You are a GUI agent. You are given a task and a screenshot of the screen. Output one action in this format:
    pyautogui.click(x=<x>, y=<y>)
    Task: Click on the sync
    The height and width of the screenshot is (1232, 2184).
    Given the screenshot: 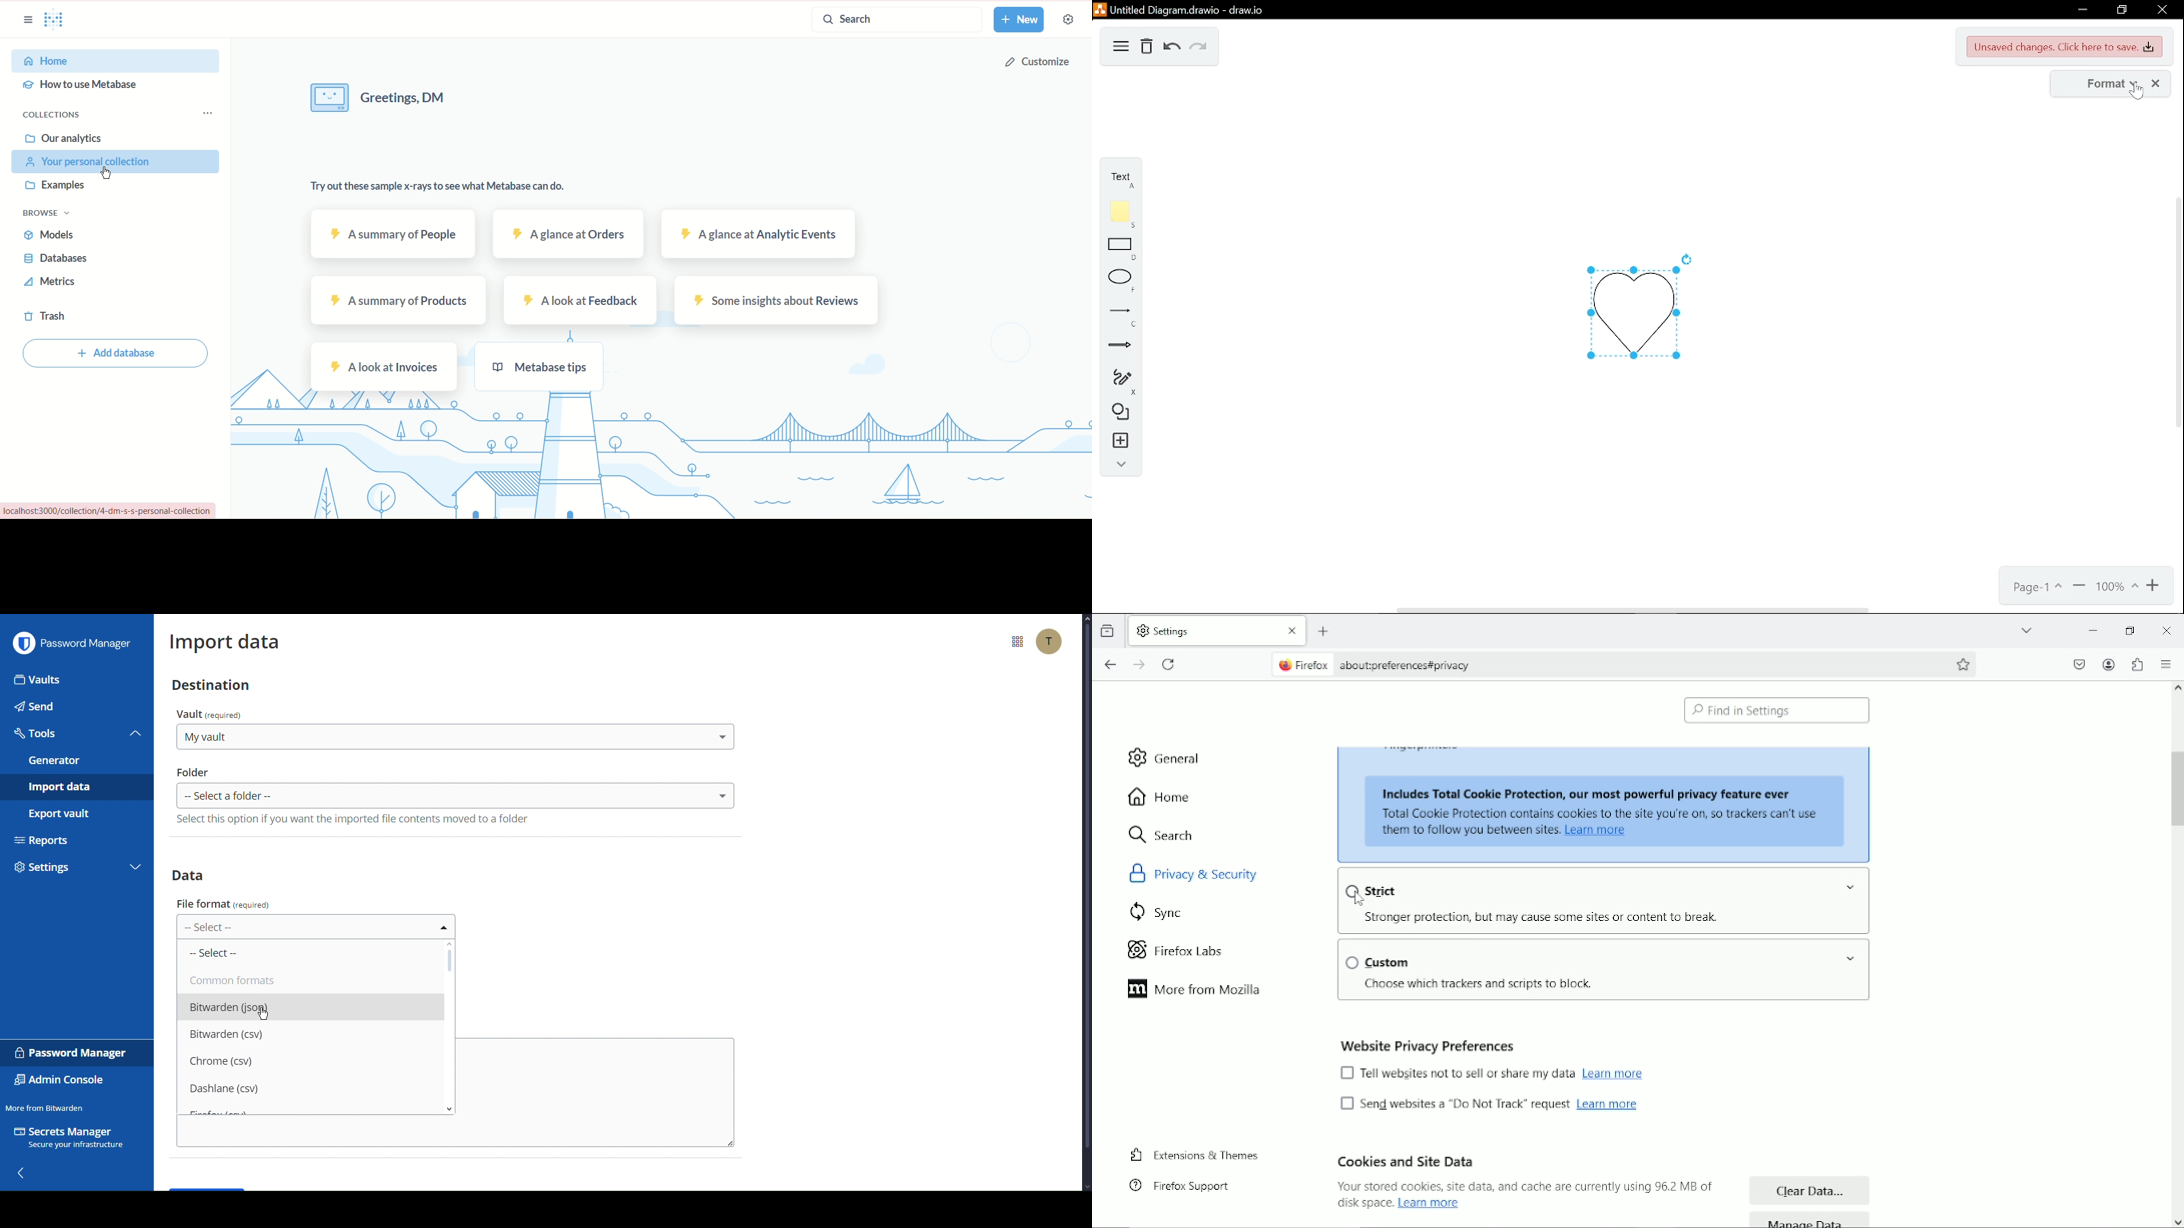 What is the action you would take?
    pyautogui.click(x=1158, y=914)
    